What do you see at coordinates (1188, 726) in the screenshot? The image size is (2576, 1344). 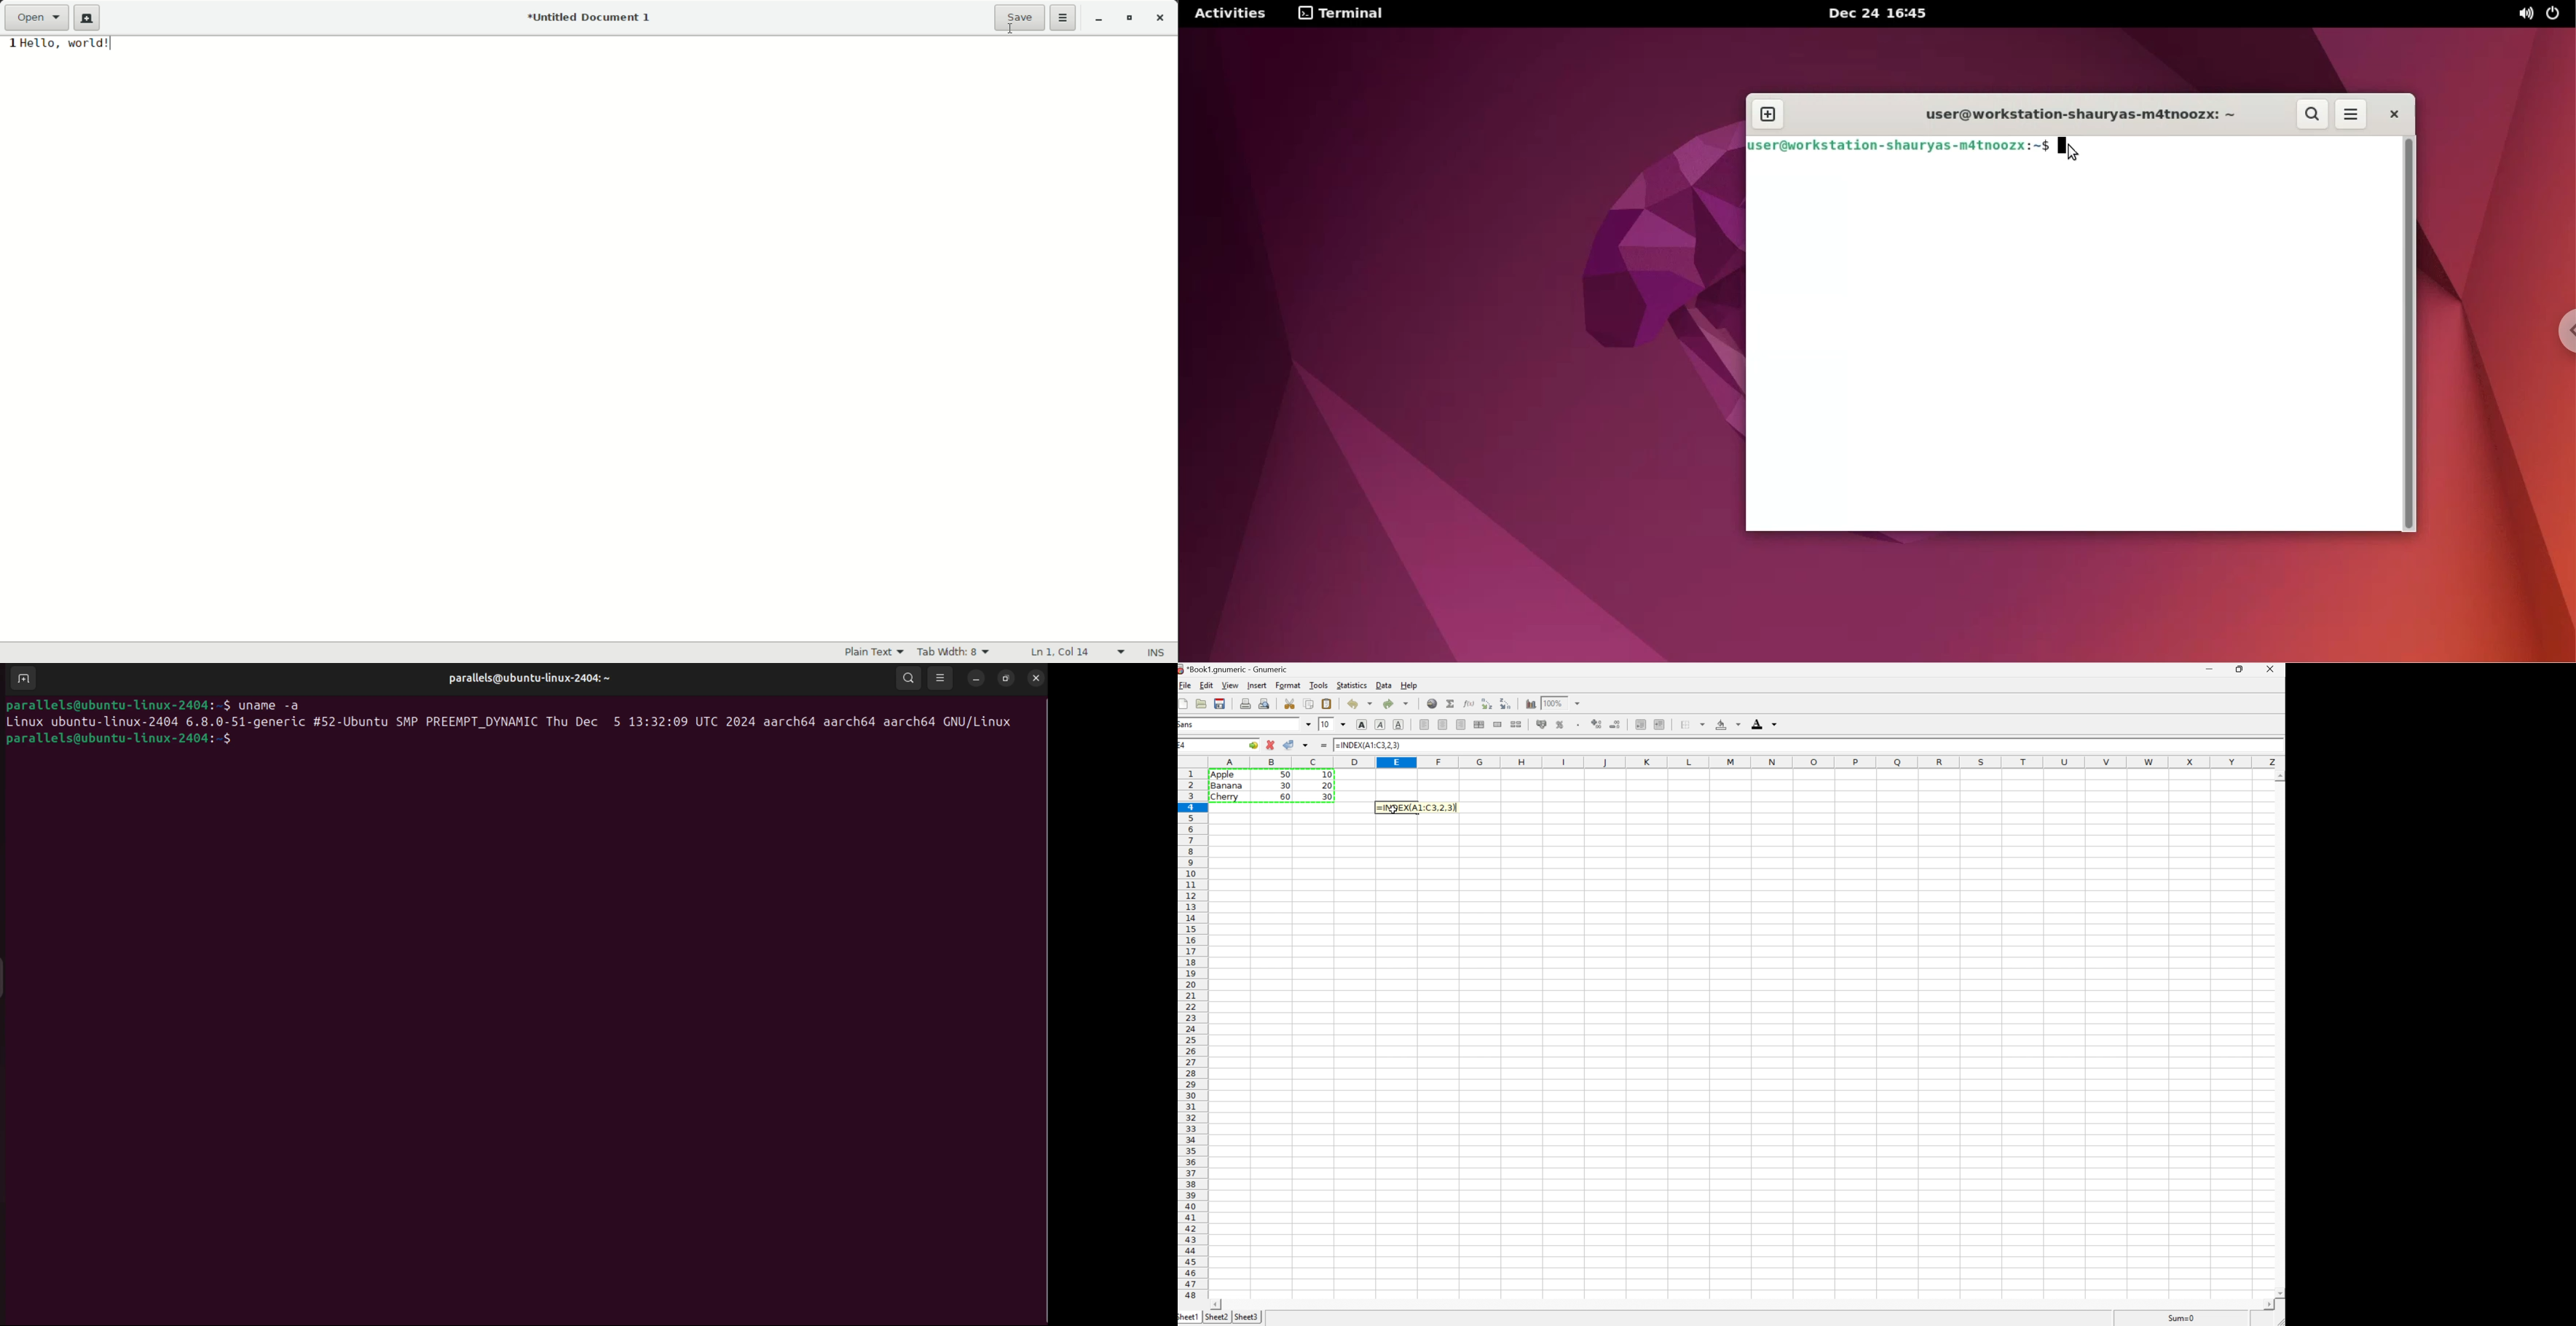 I see `font` at bounding box center [1188, 726].